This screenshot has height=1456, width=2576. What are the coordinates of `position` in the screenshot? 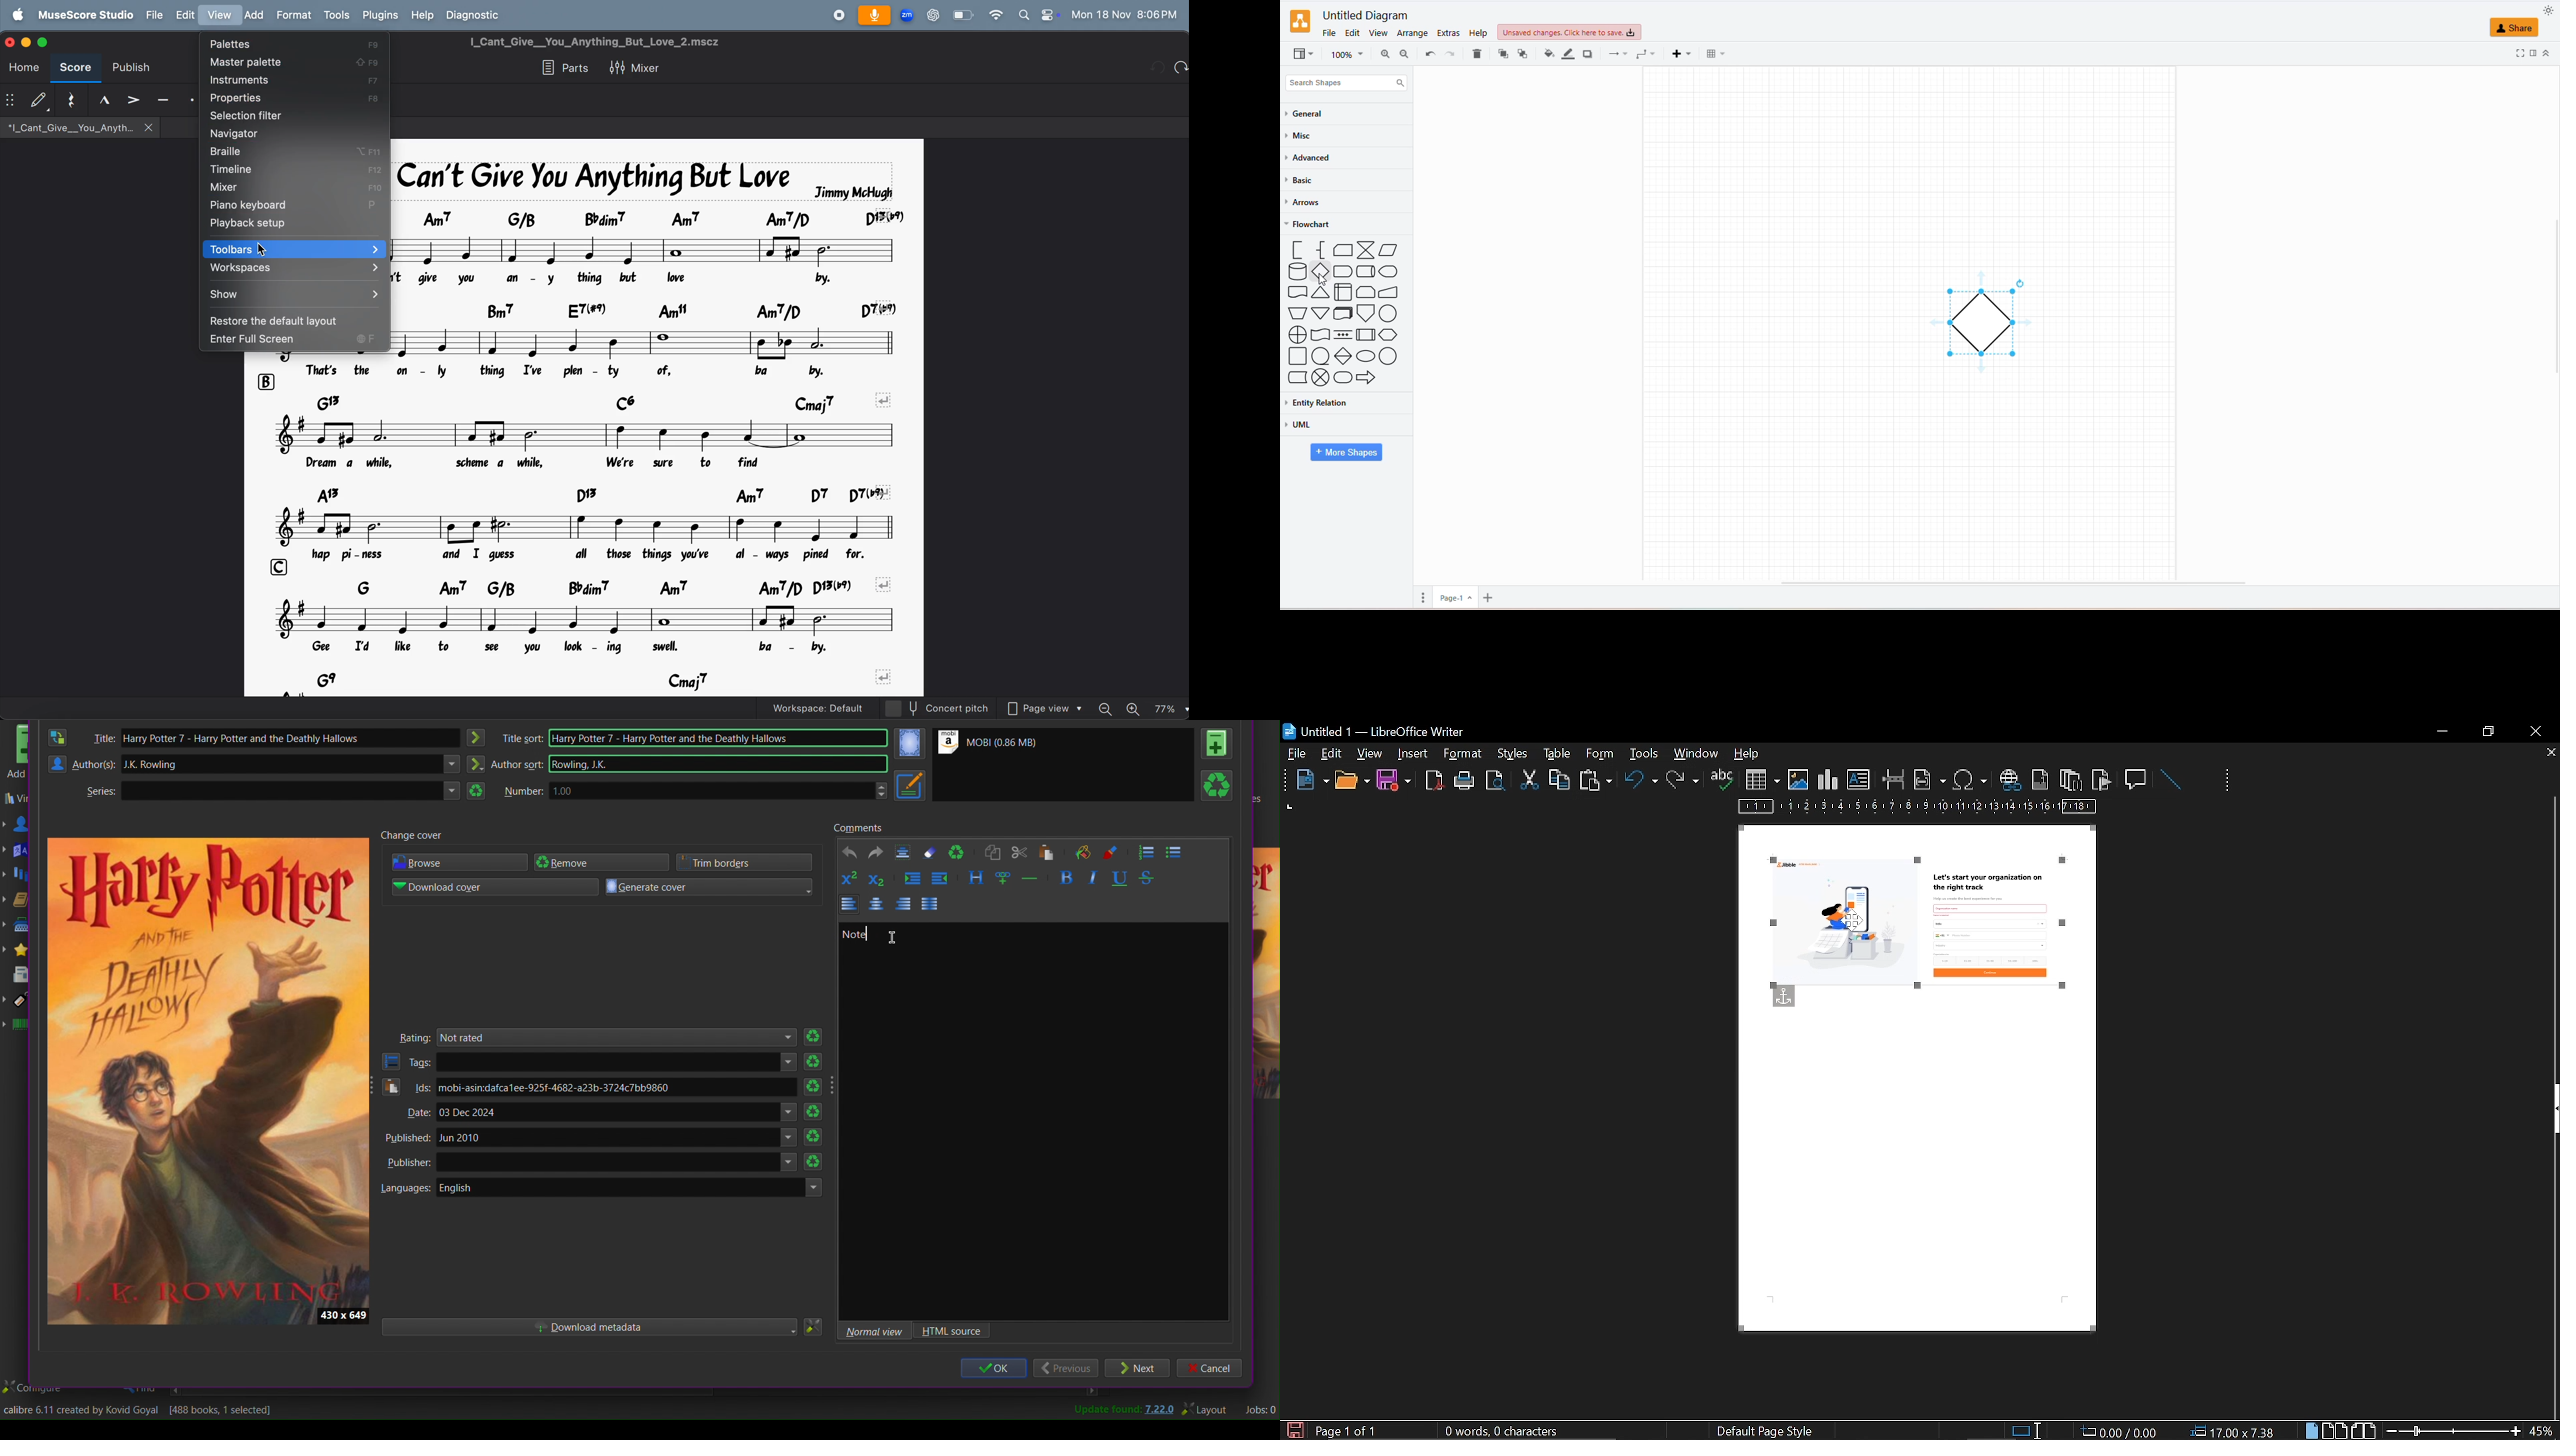 It's located at (2236, 1431).